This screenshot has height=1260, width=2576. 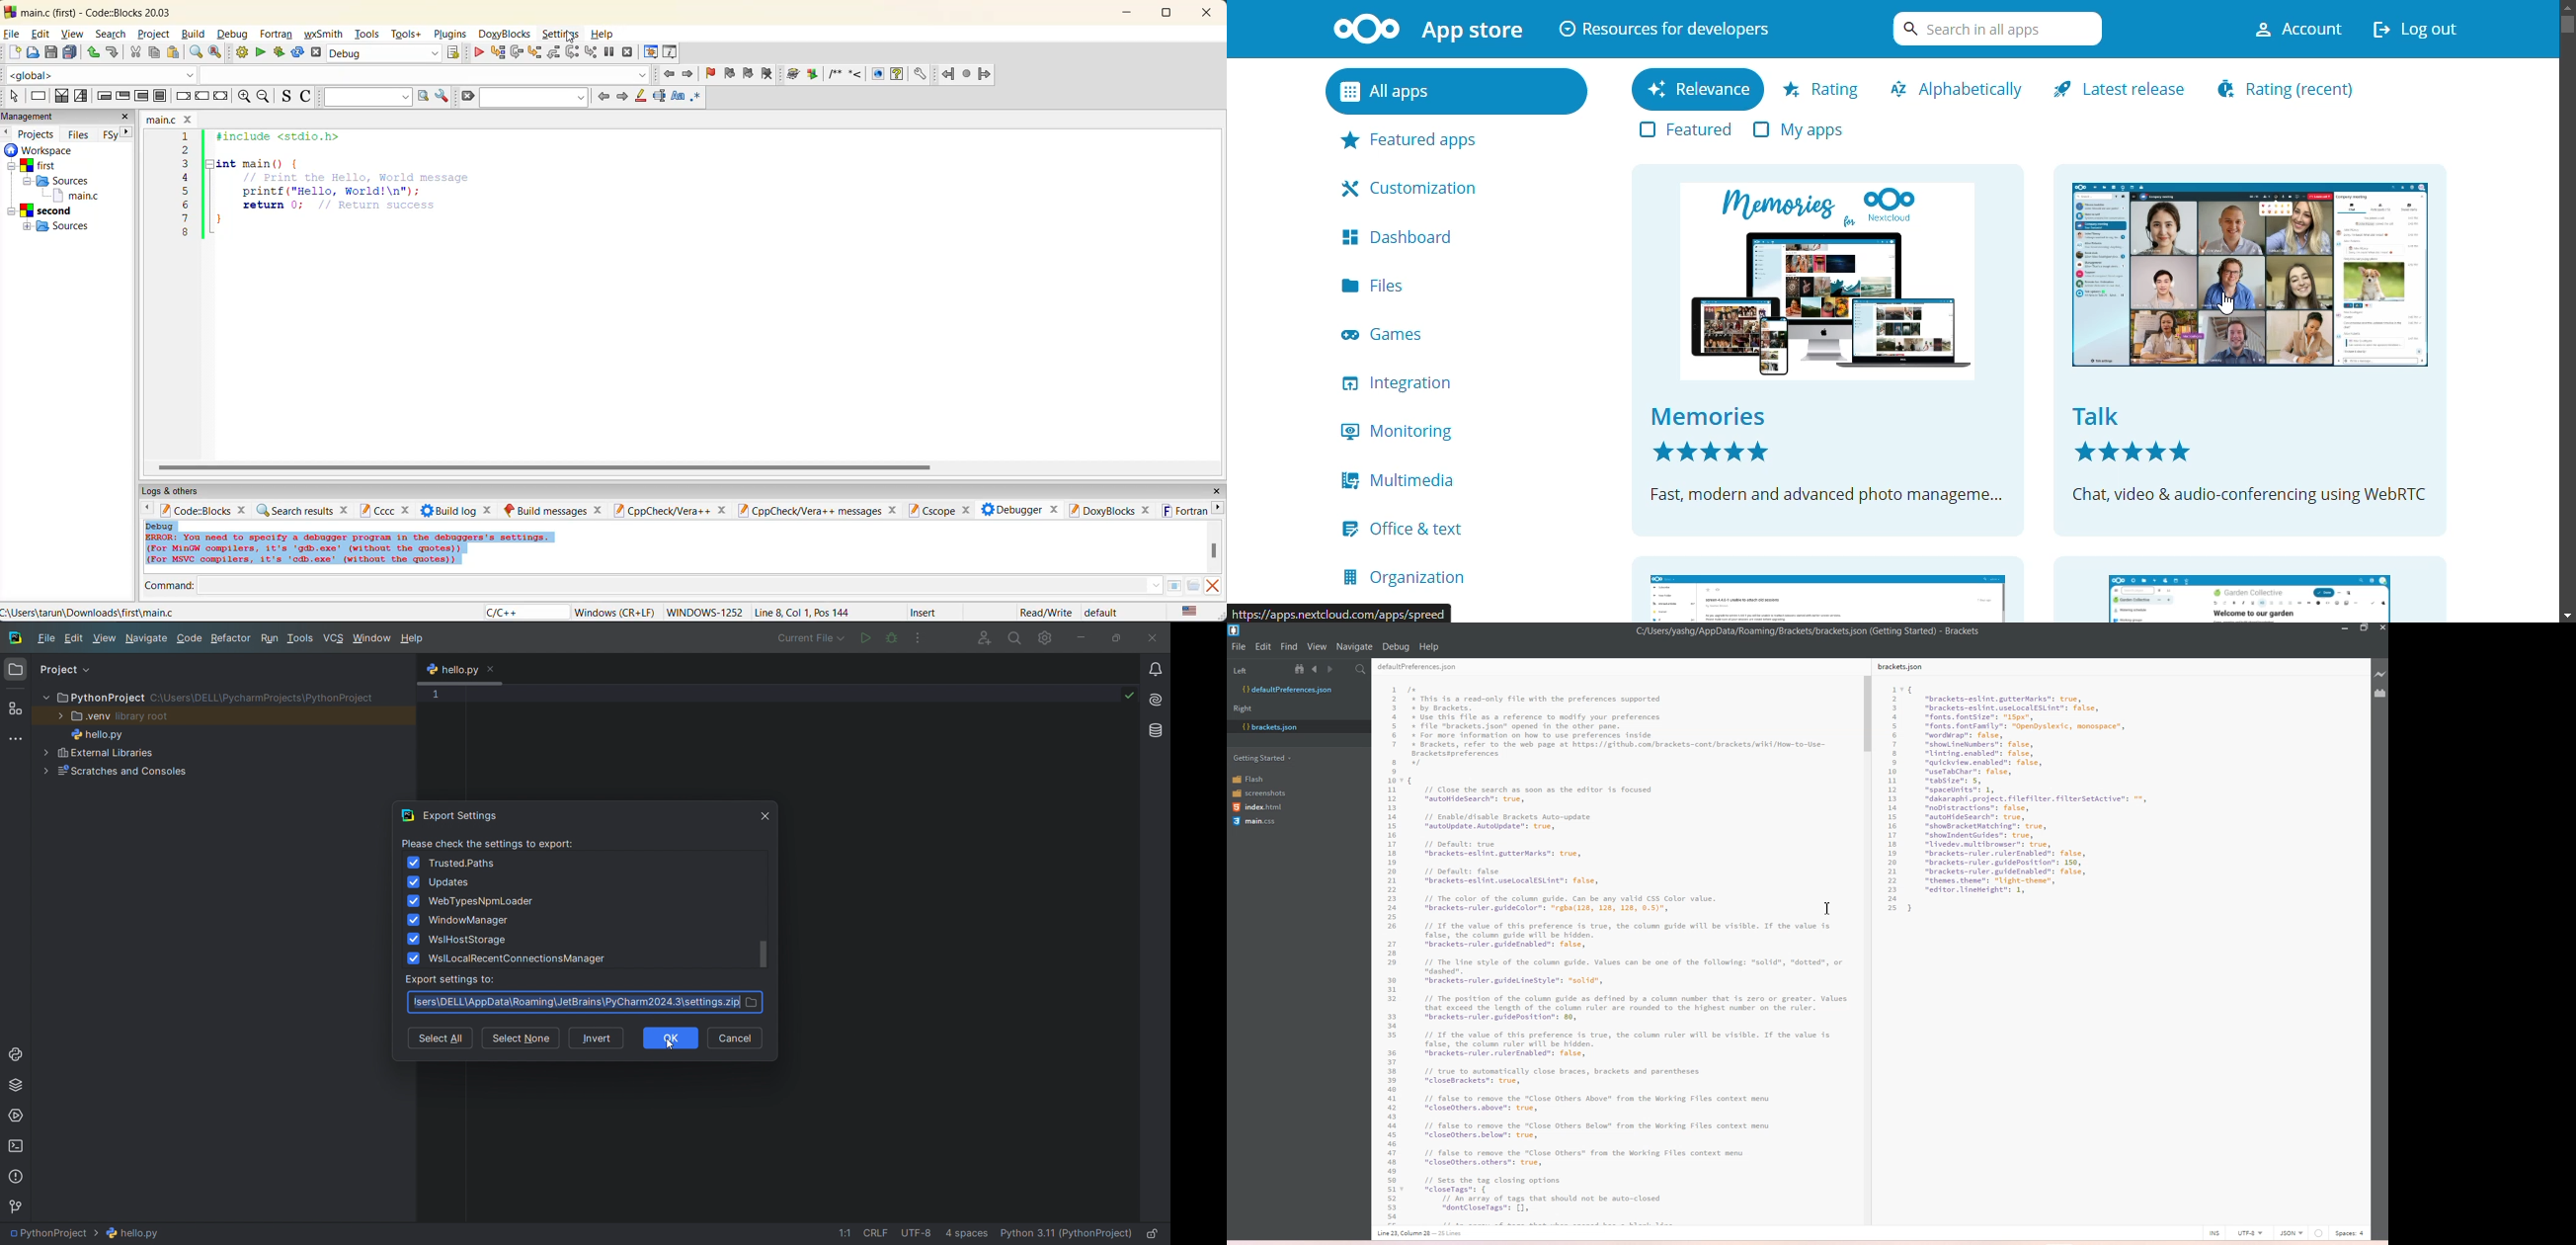 What do you see at coordinates (671, 74) in the screenshot?
I see `jump back` at bounding box center [671, 74].